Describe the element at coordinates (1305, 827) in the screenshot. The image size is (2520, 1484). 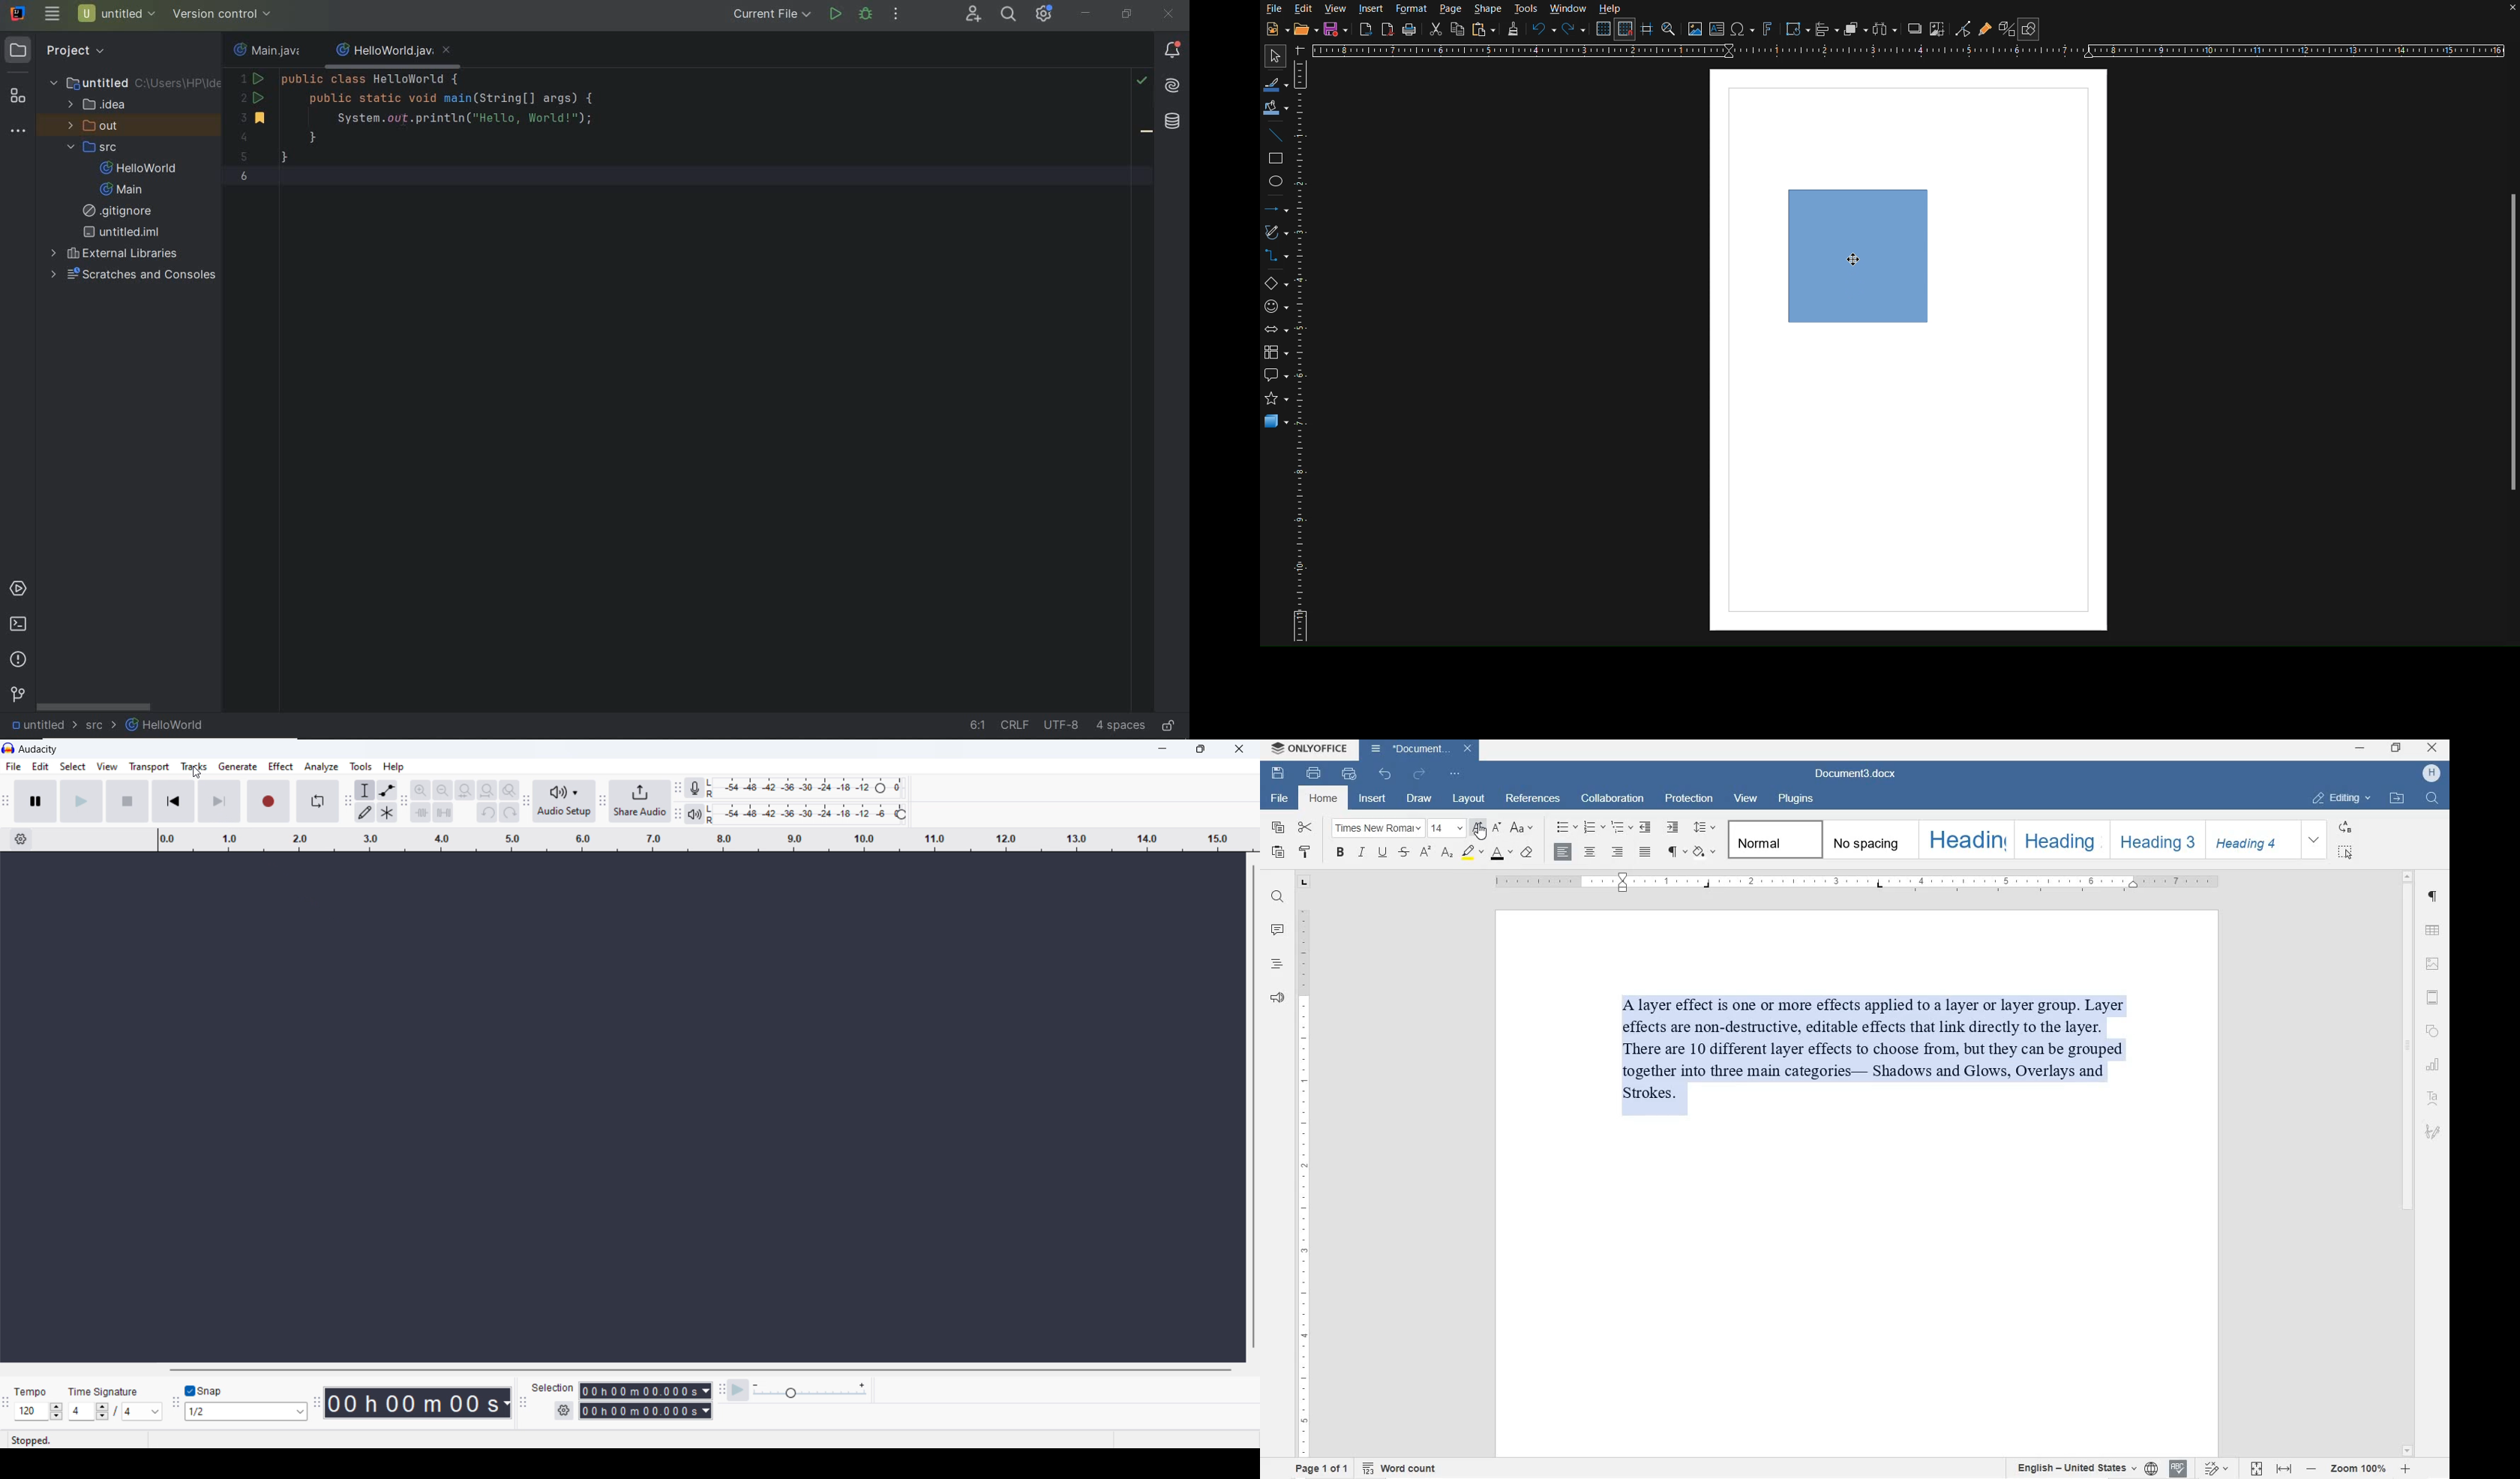
I see `cut` at that location.